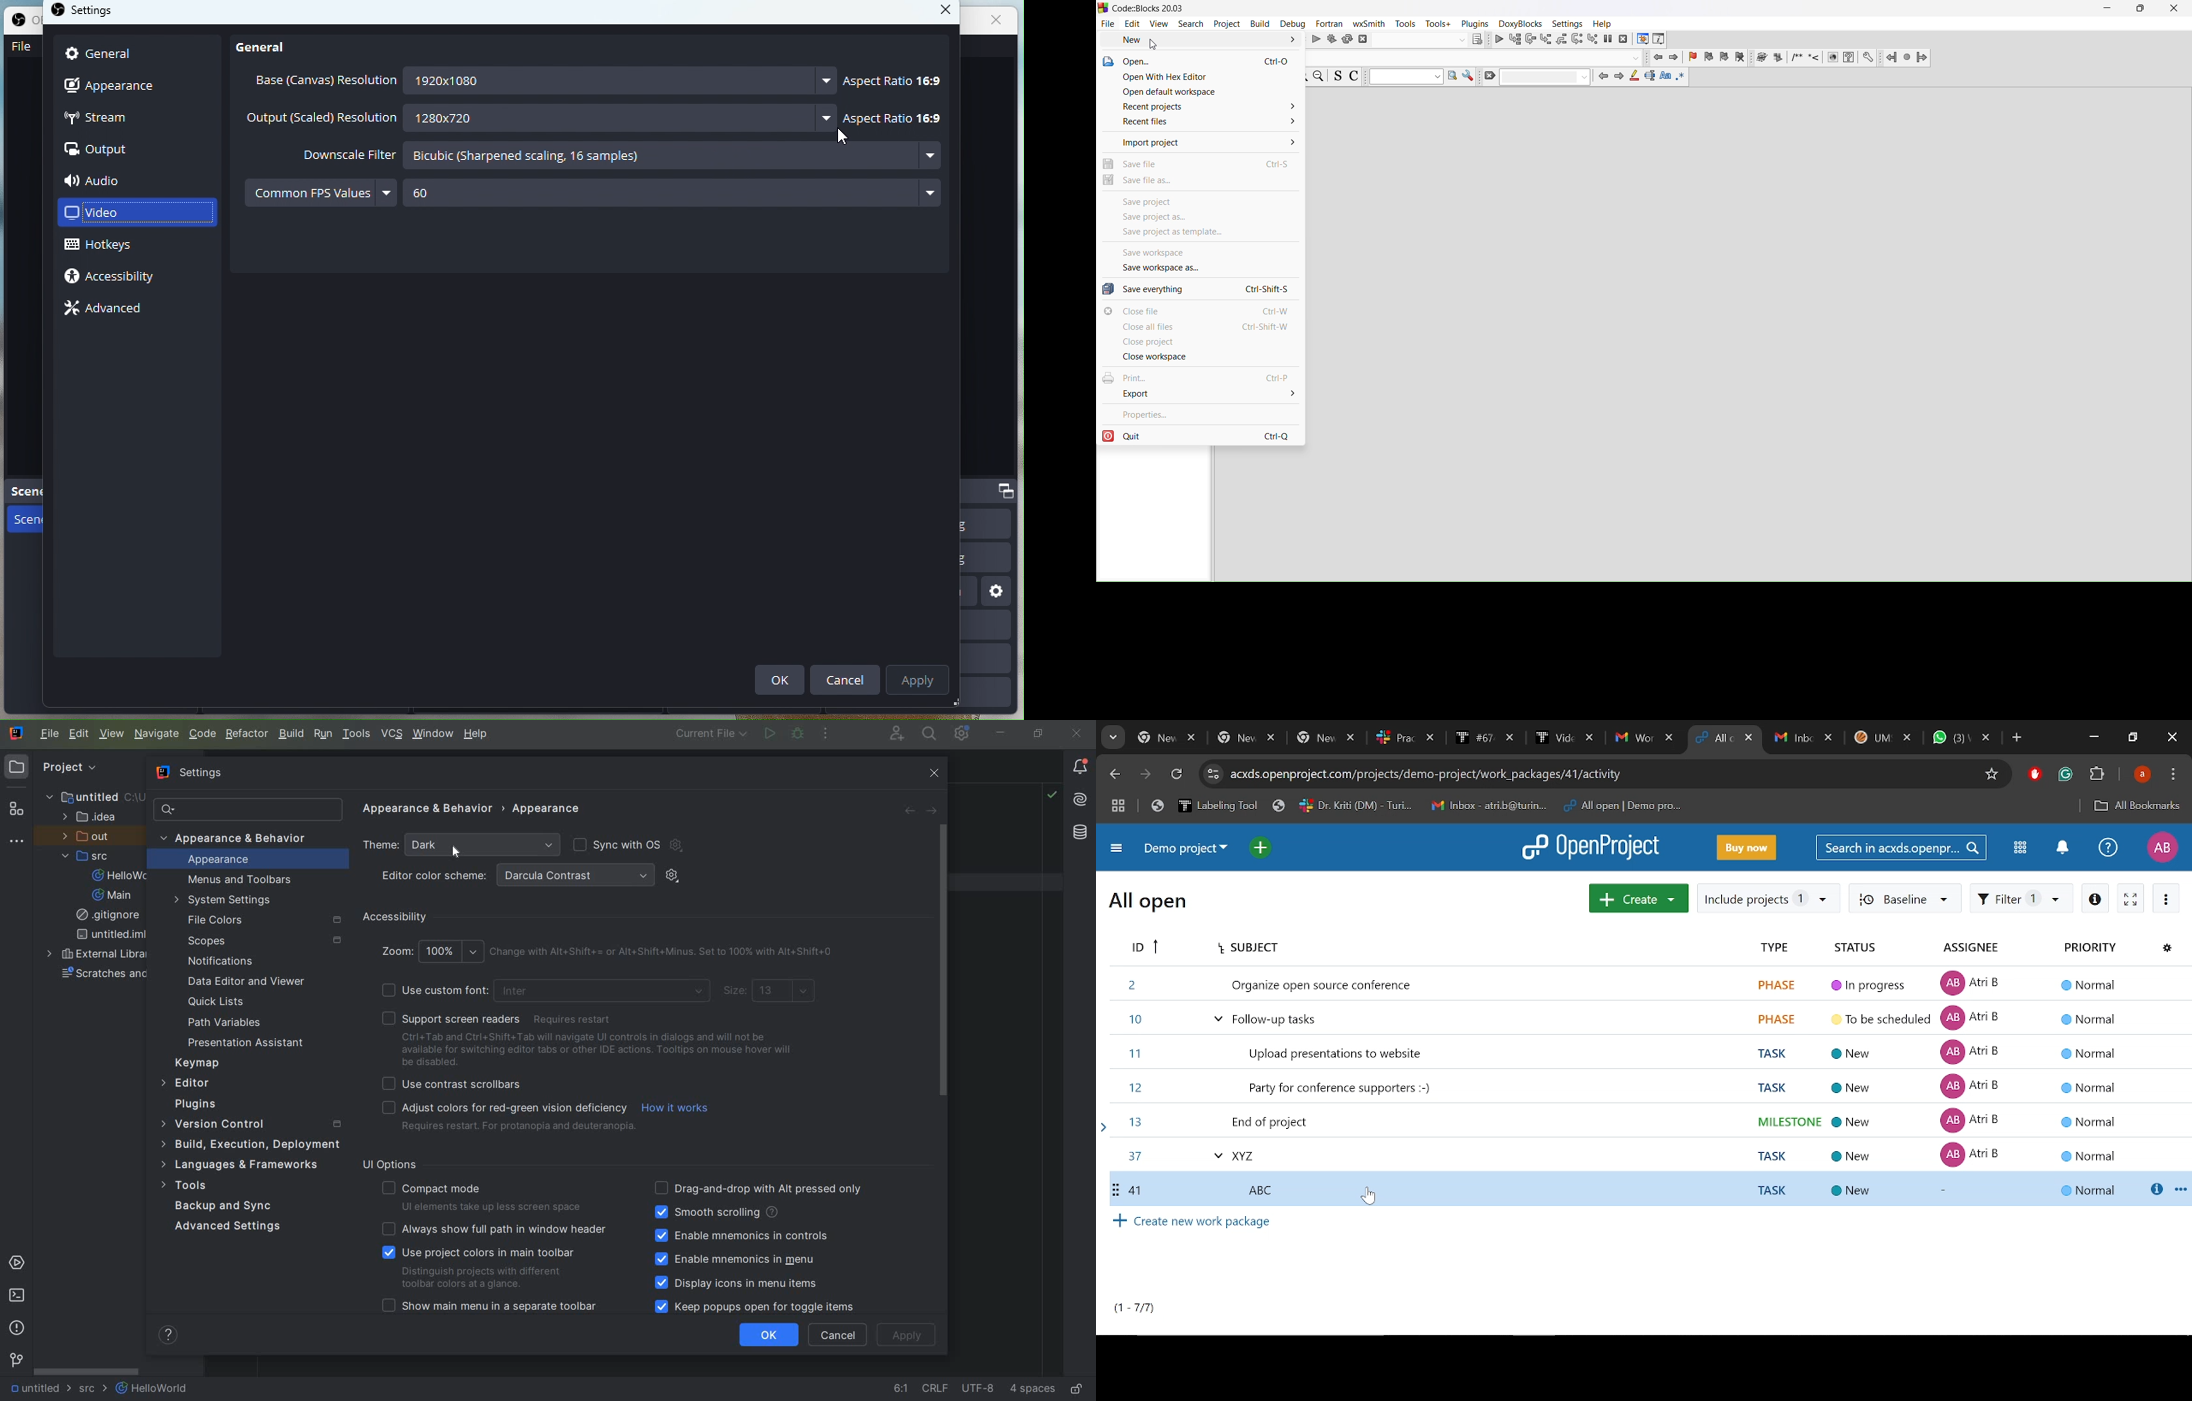 This screenshot has height=1428, width=2212. What do you see at coordinates (1228, 25) in the screenshot?
I see `project` at bounding box center [1228, 25].